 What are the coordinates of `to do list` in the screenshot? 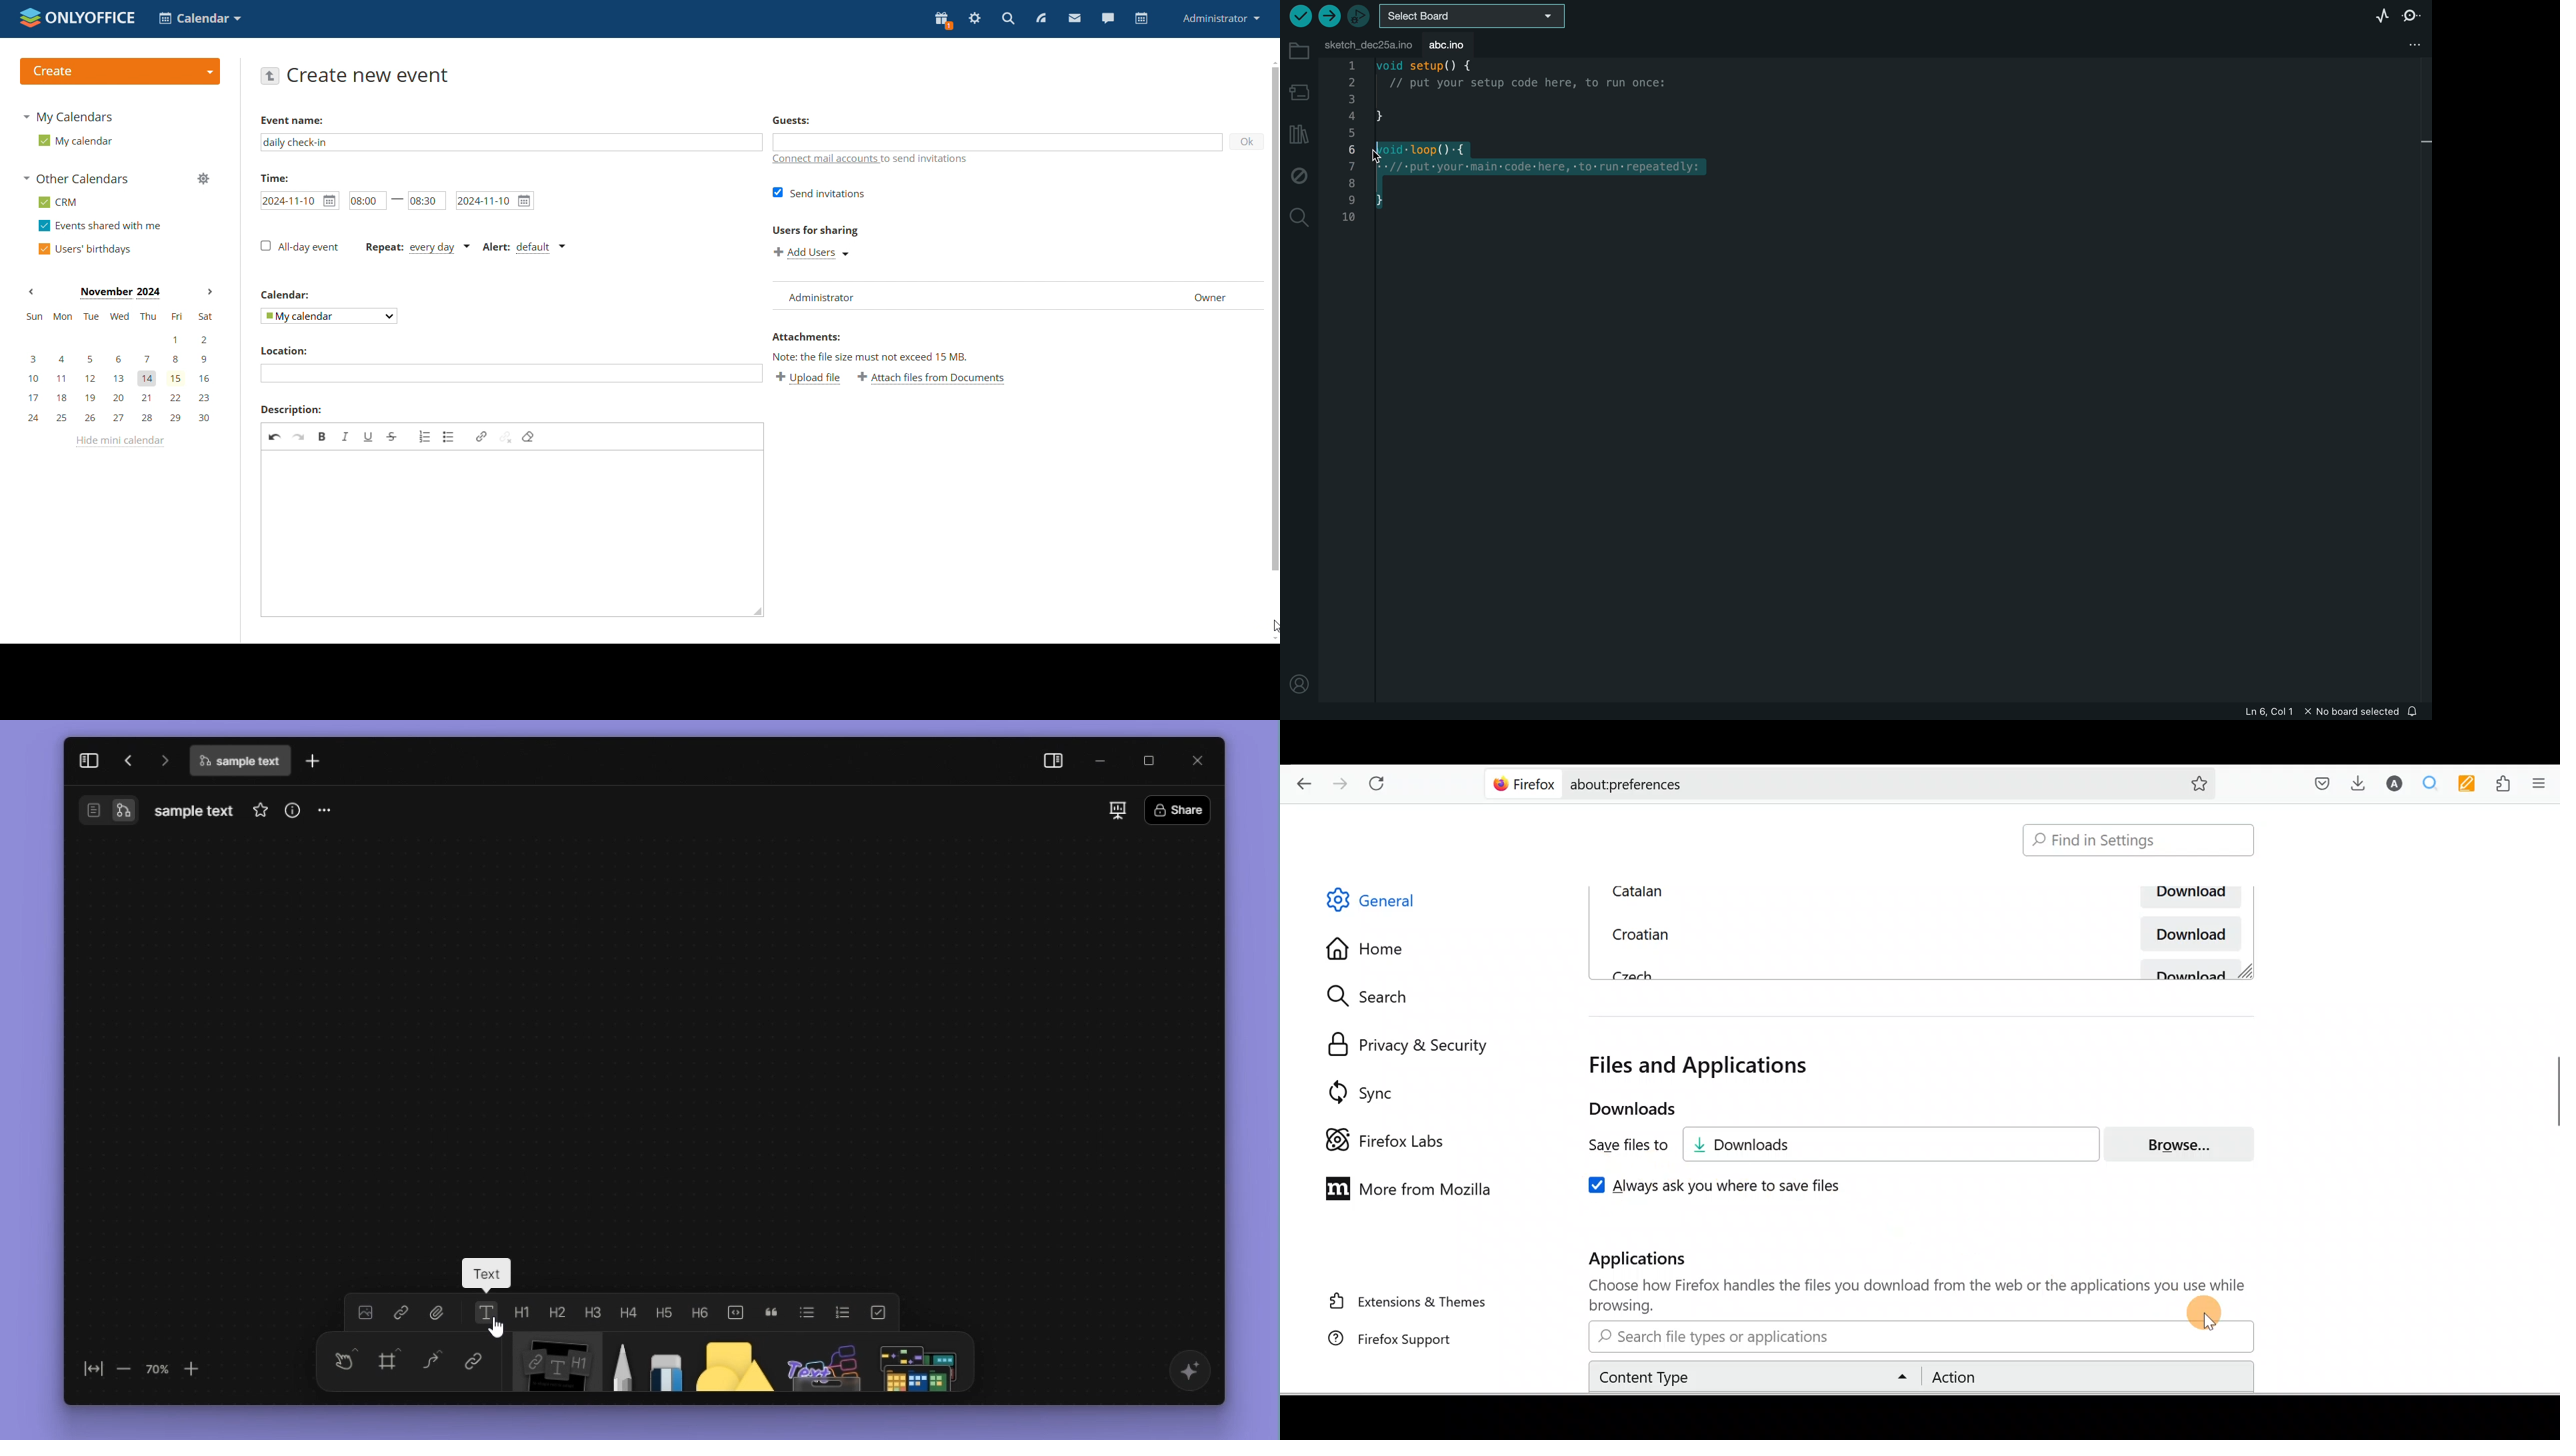 It's located at (876, 1311).